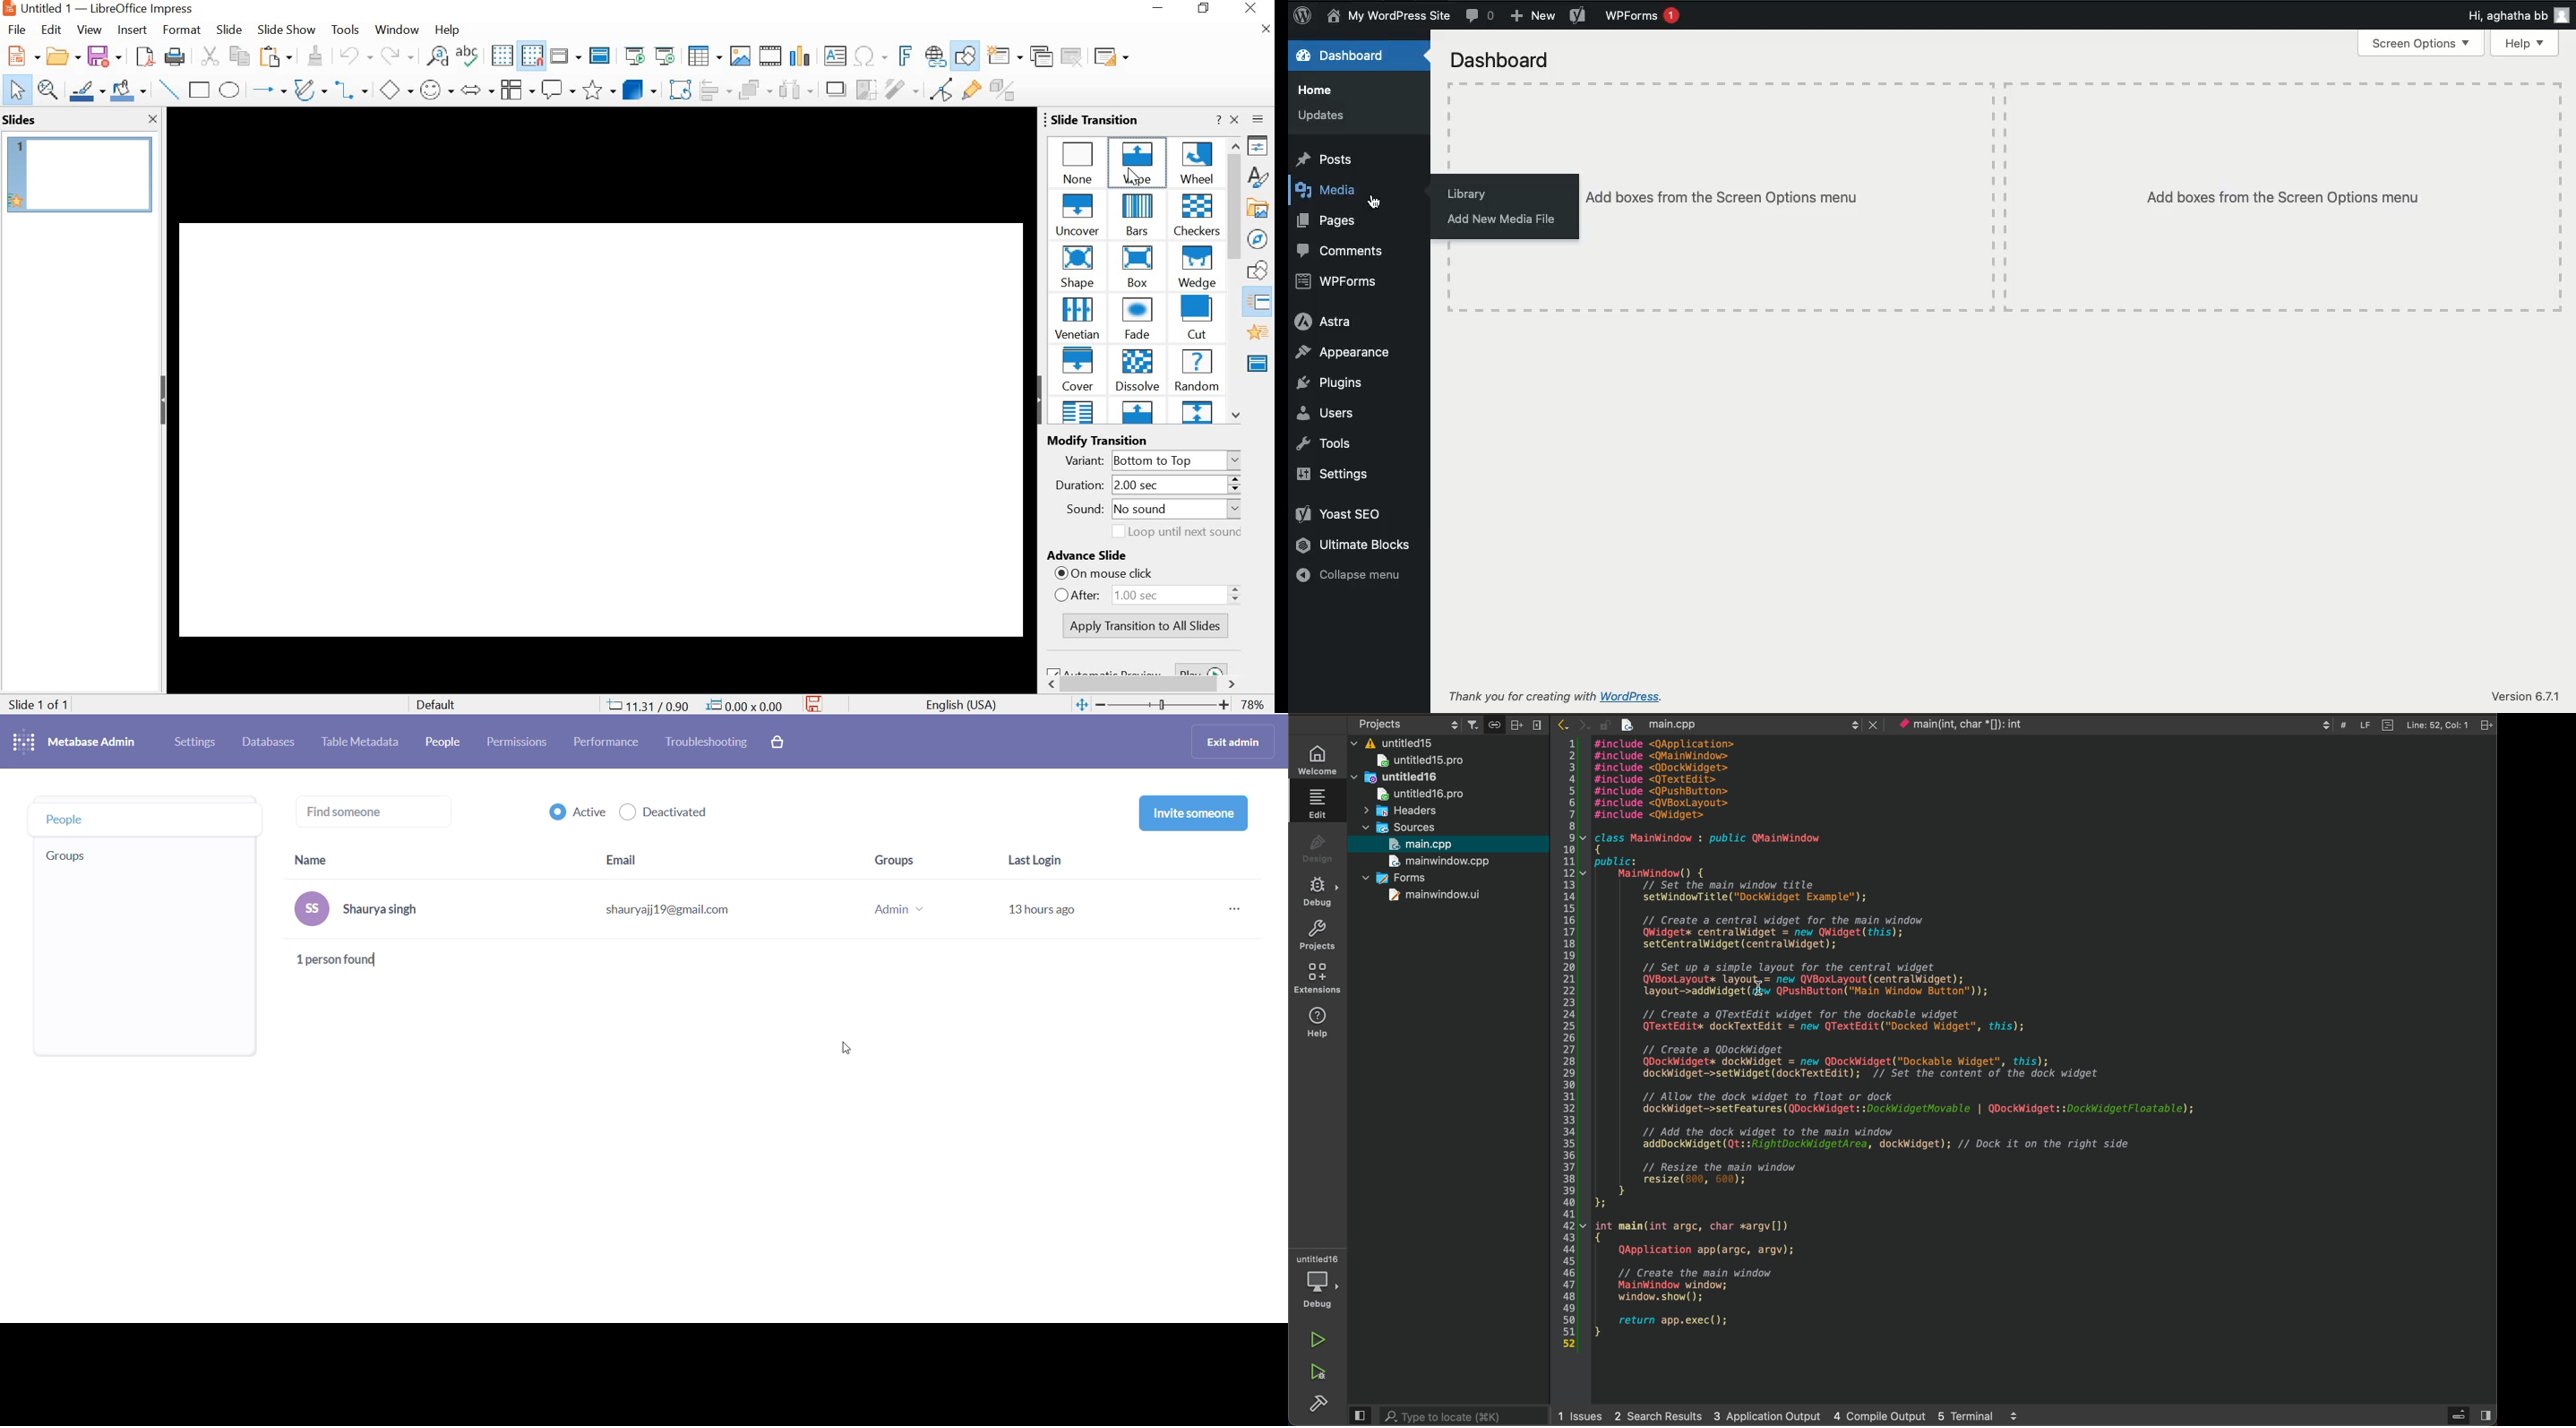 The height and width of the screenshot is (1428, 2576). Describe the element at coordinates (2520, 16) in the screenshot. I see `Hi users` at that location.